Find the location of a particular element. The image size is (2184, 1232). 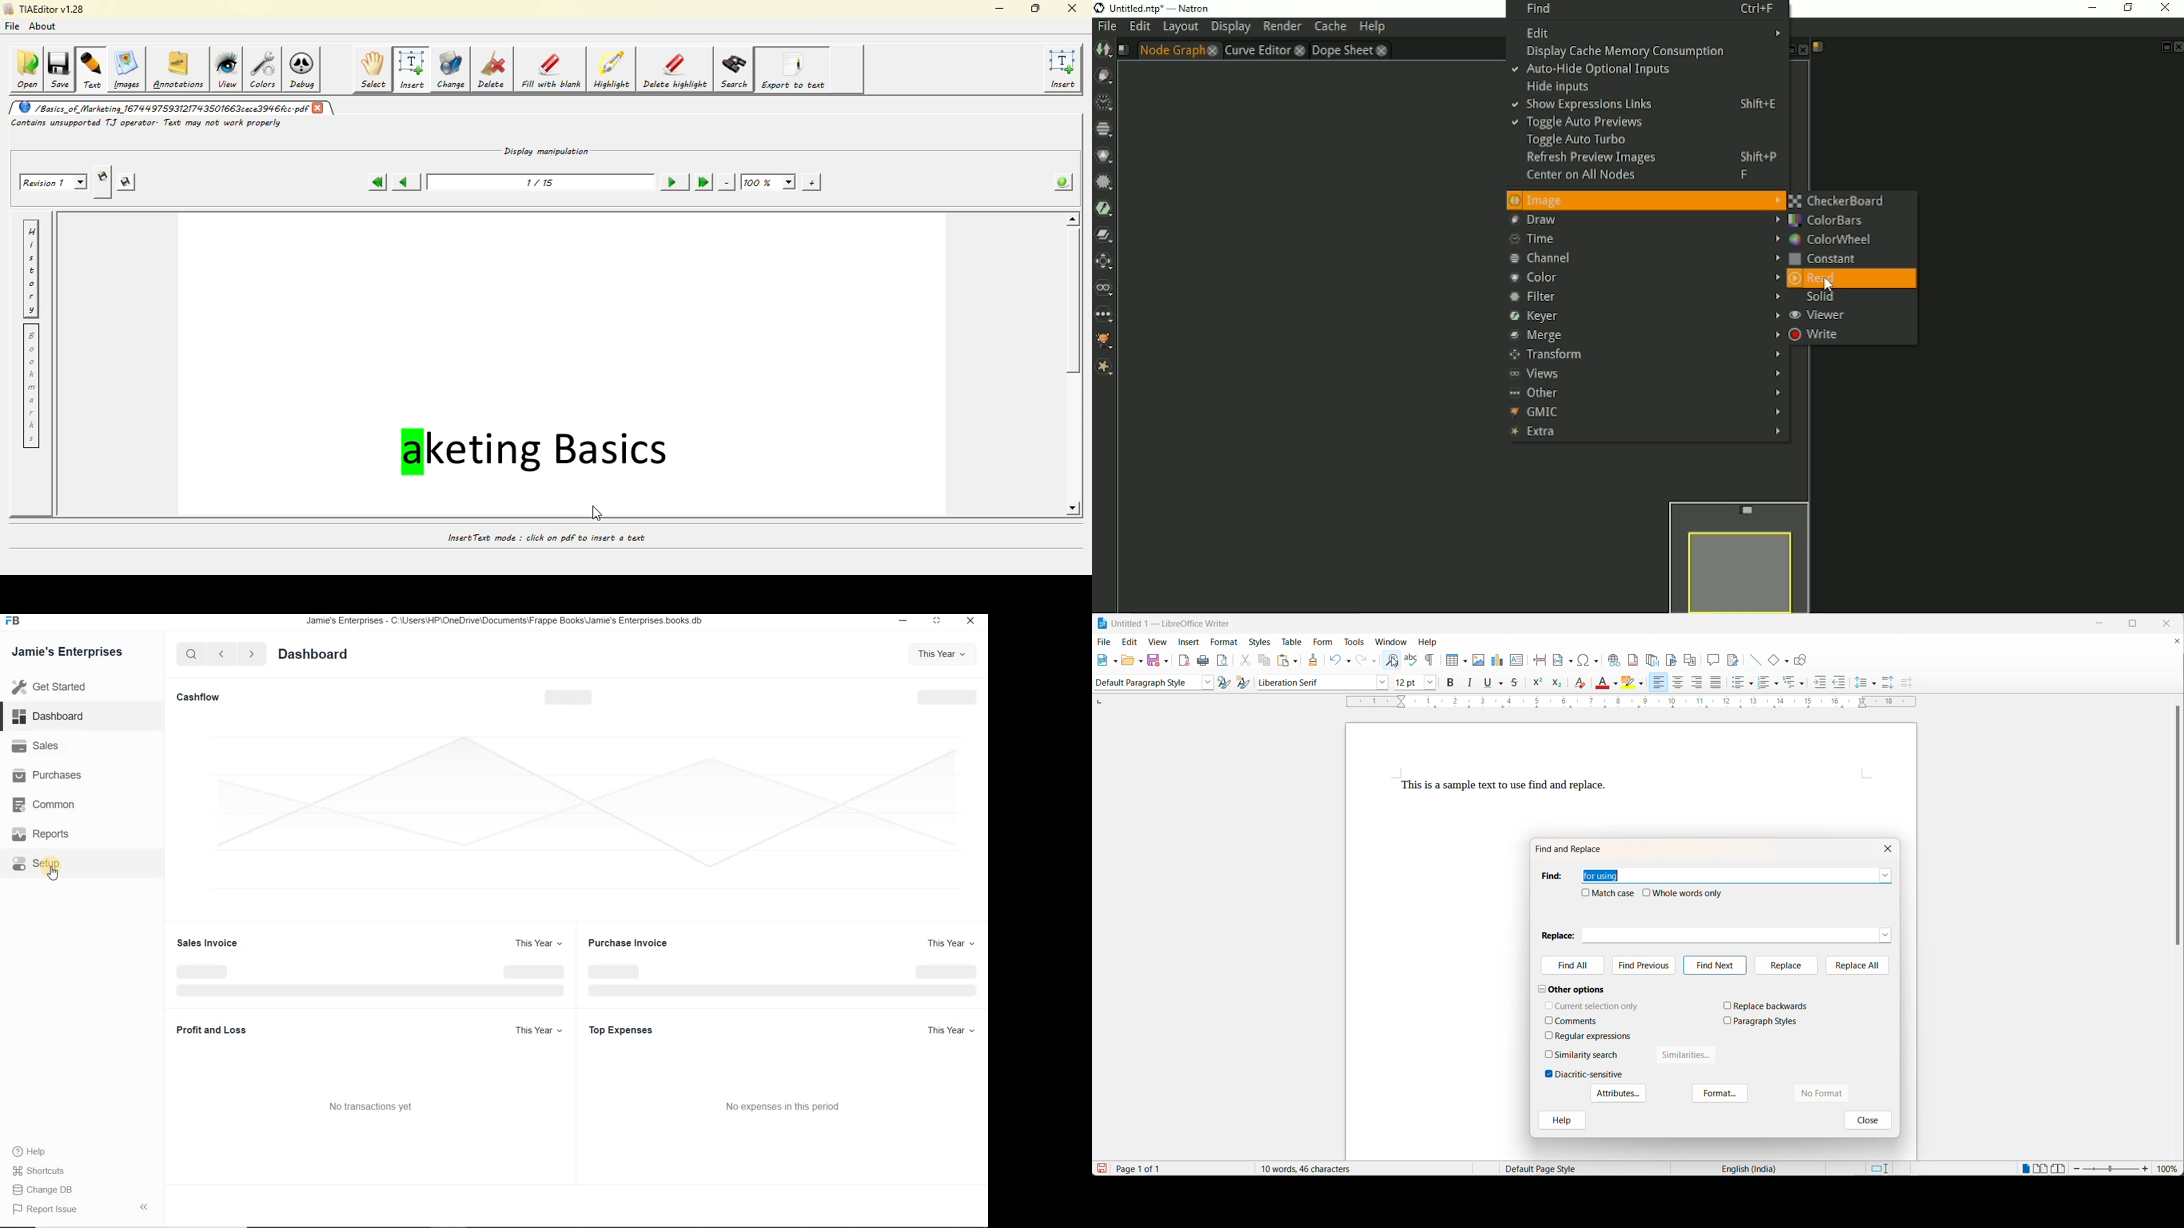

This Year  is located at coordinates (540, 943).